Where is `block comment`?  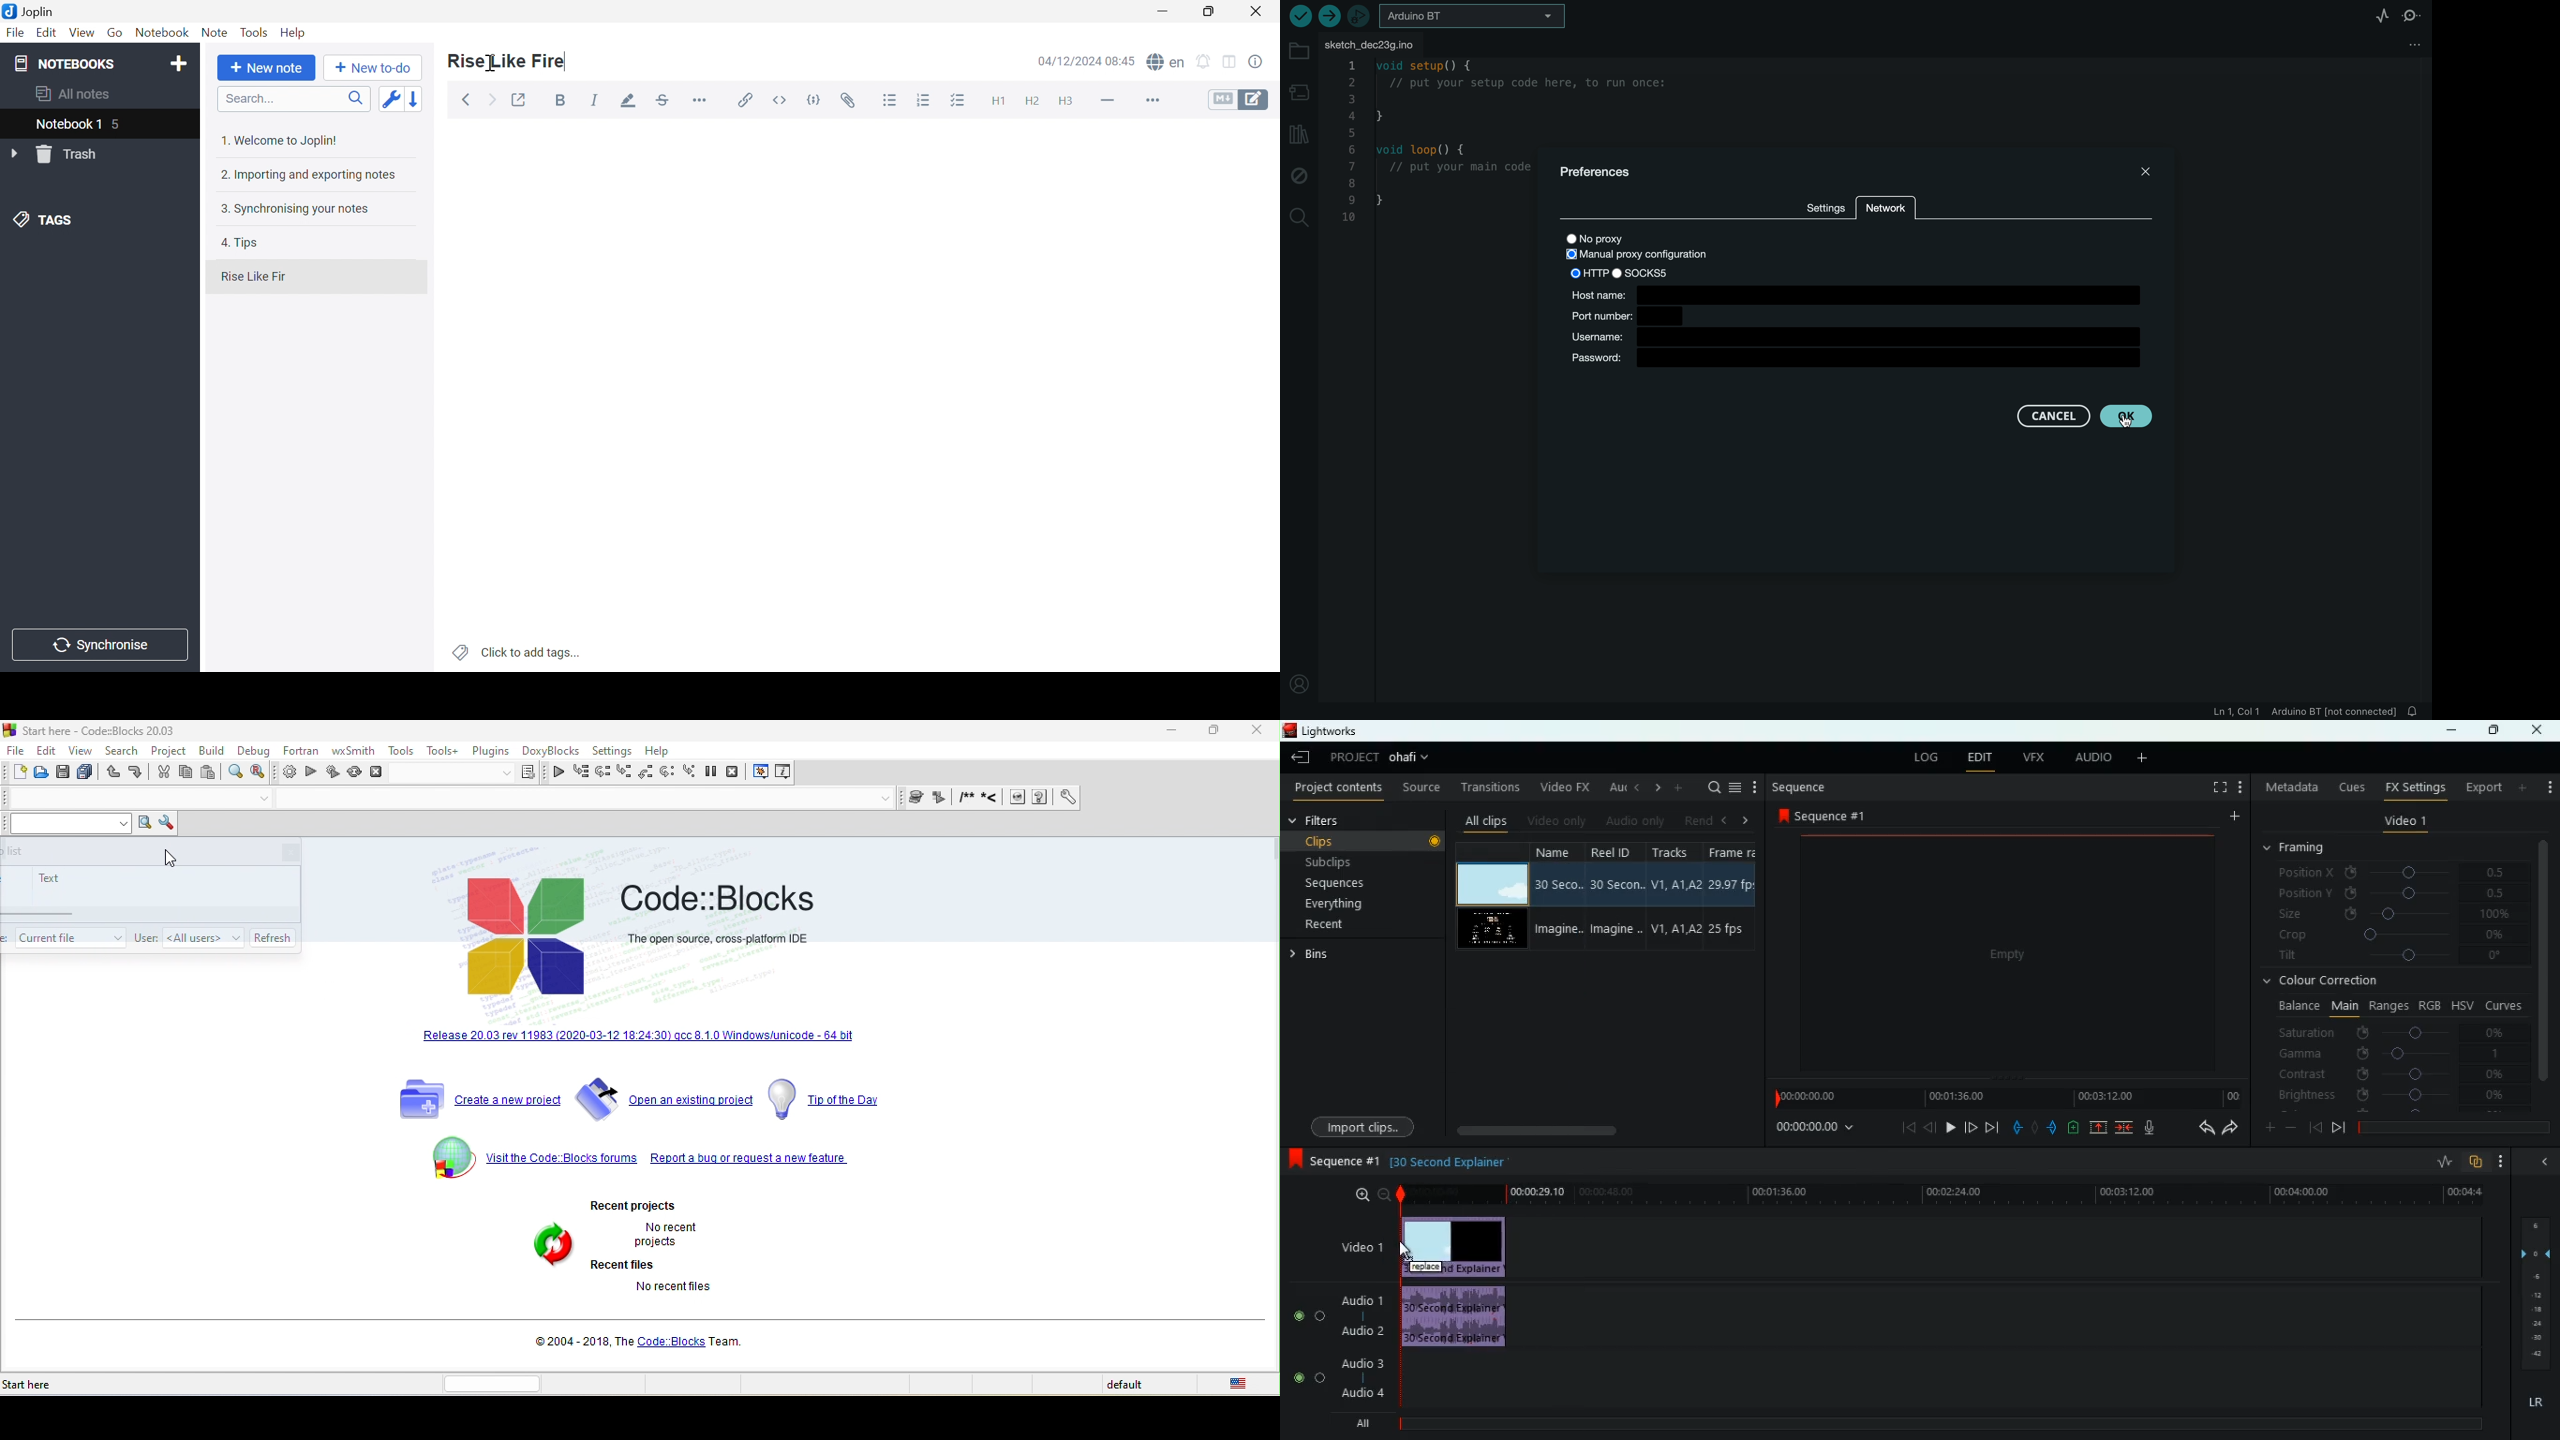 block comment is located at coordinates (967, 798).